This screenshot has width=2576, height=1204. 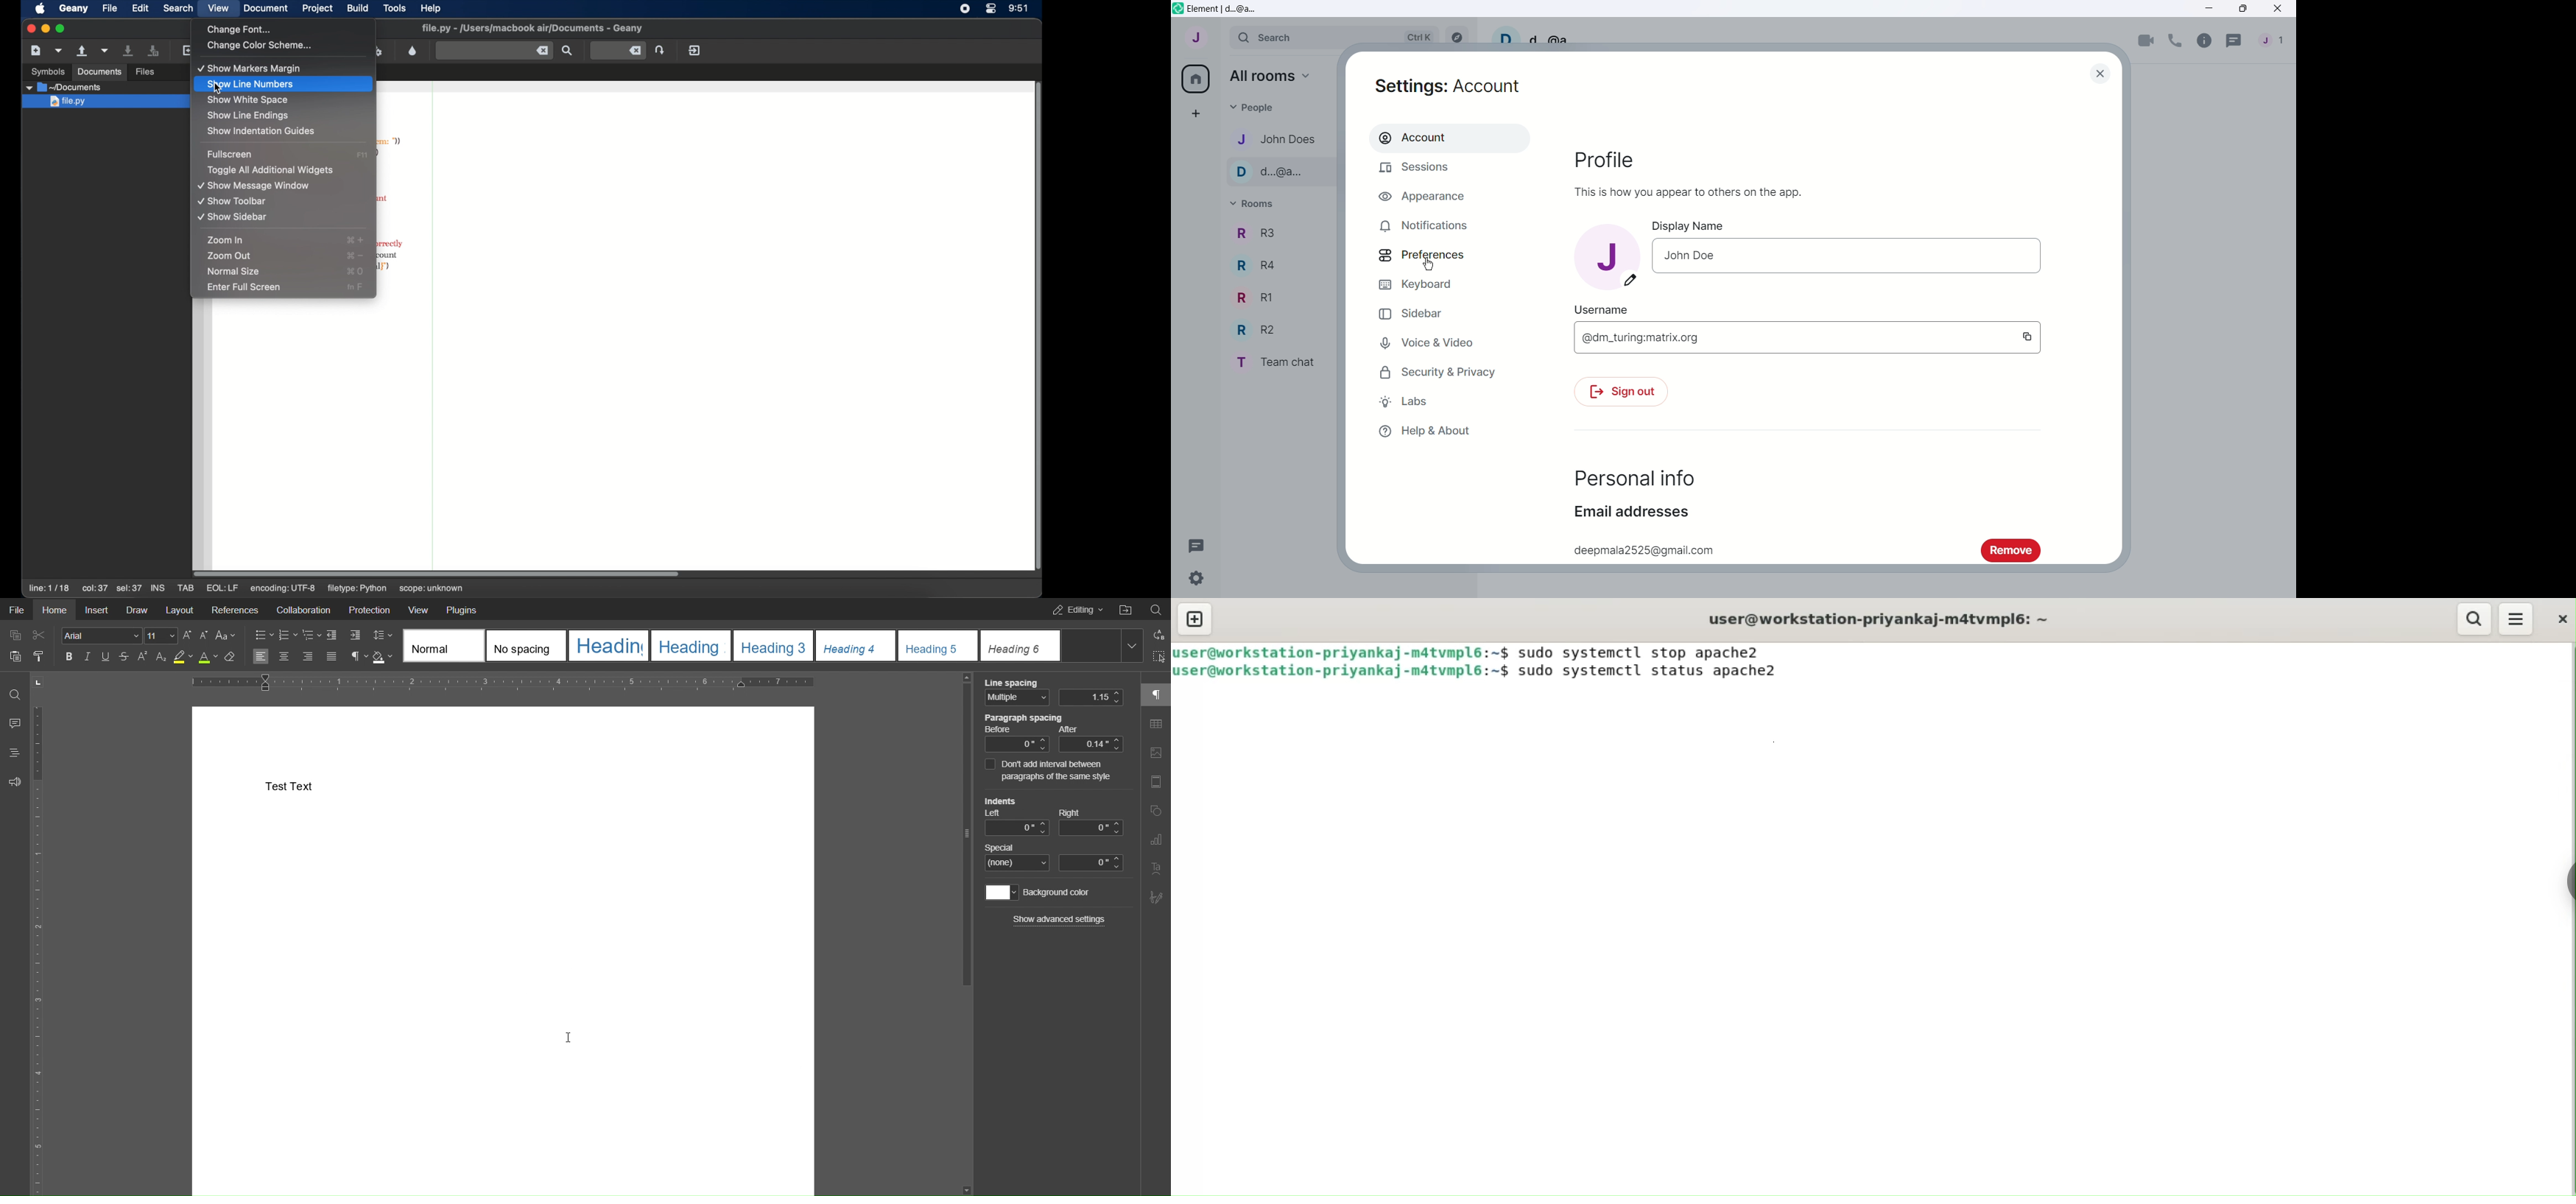 I want to click on Test Text, so click(x=286, y=785).